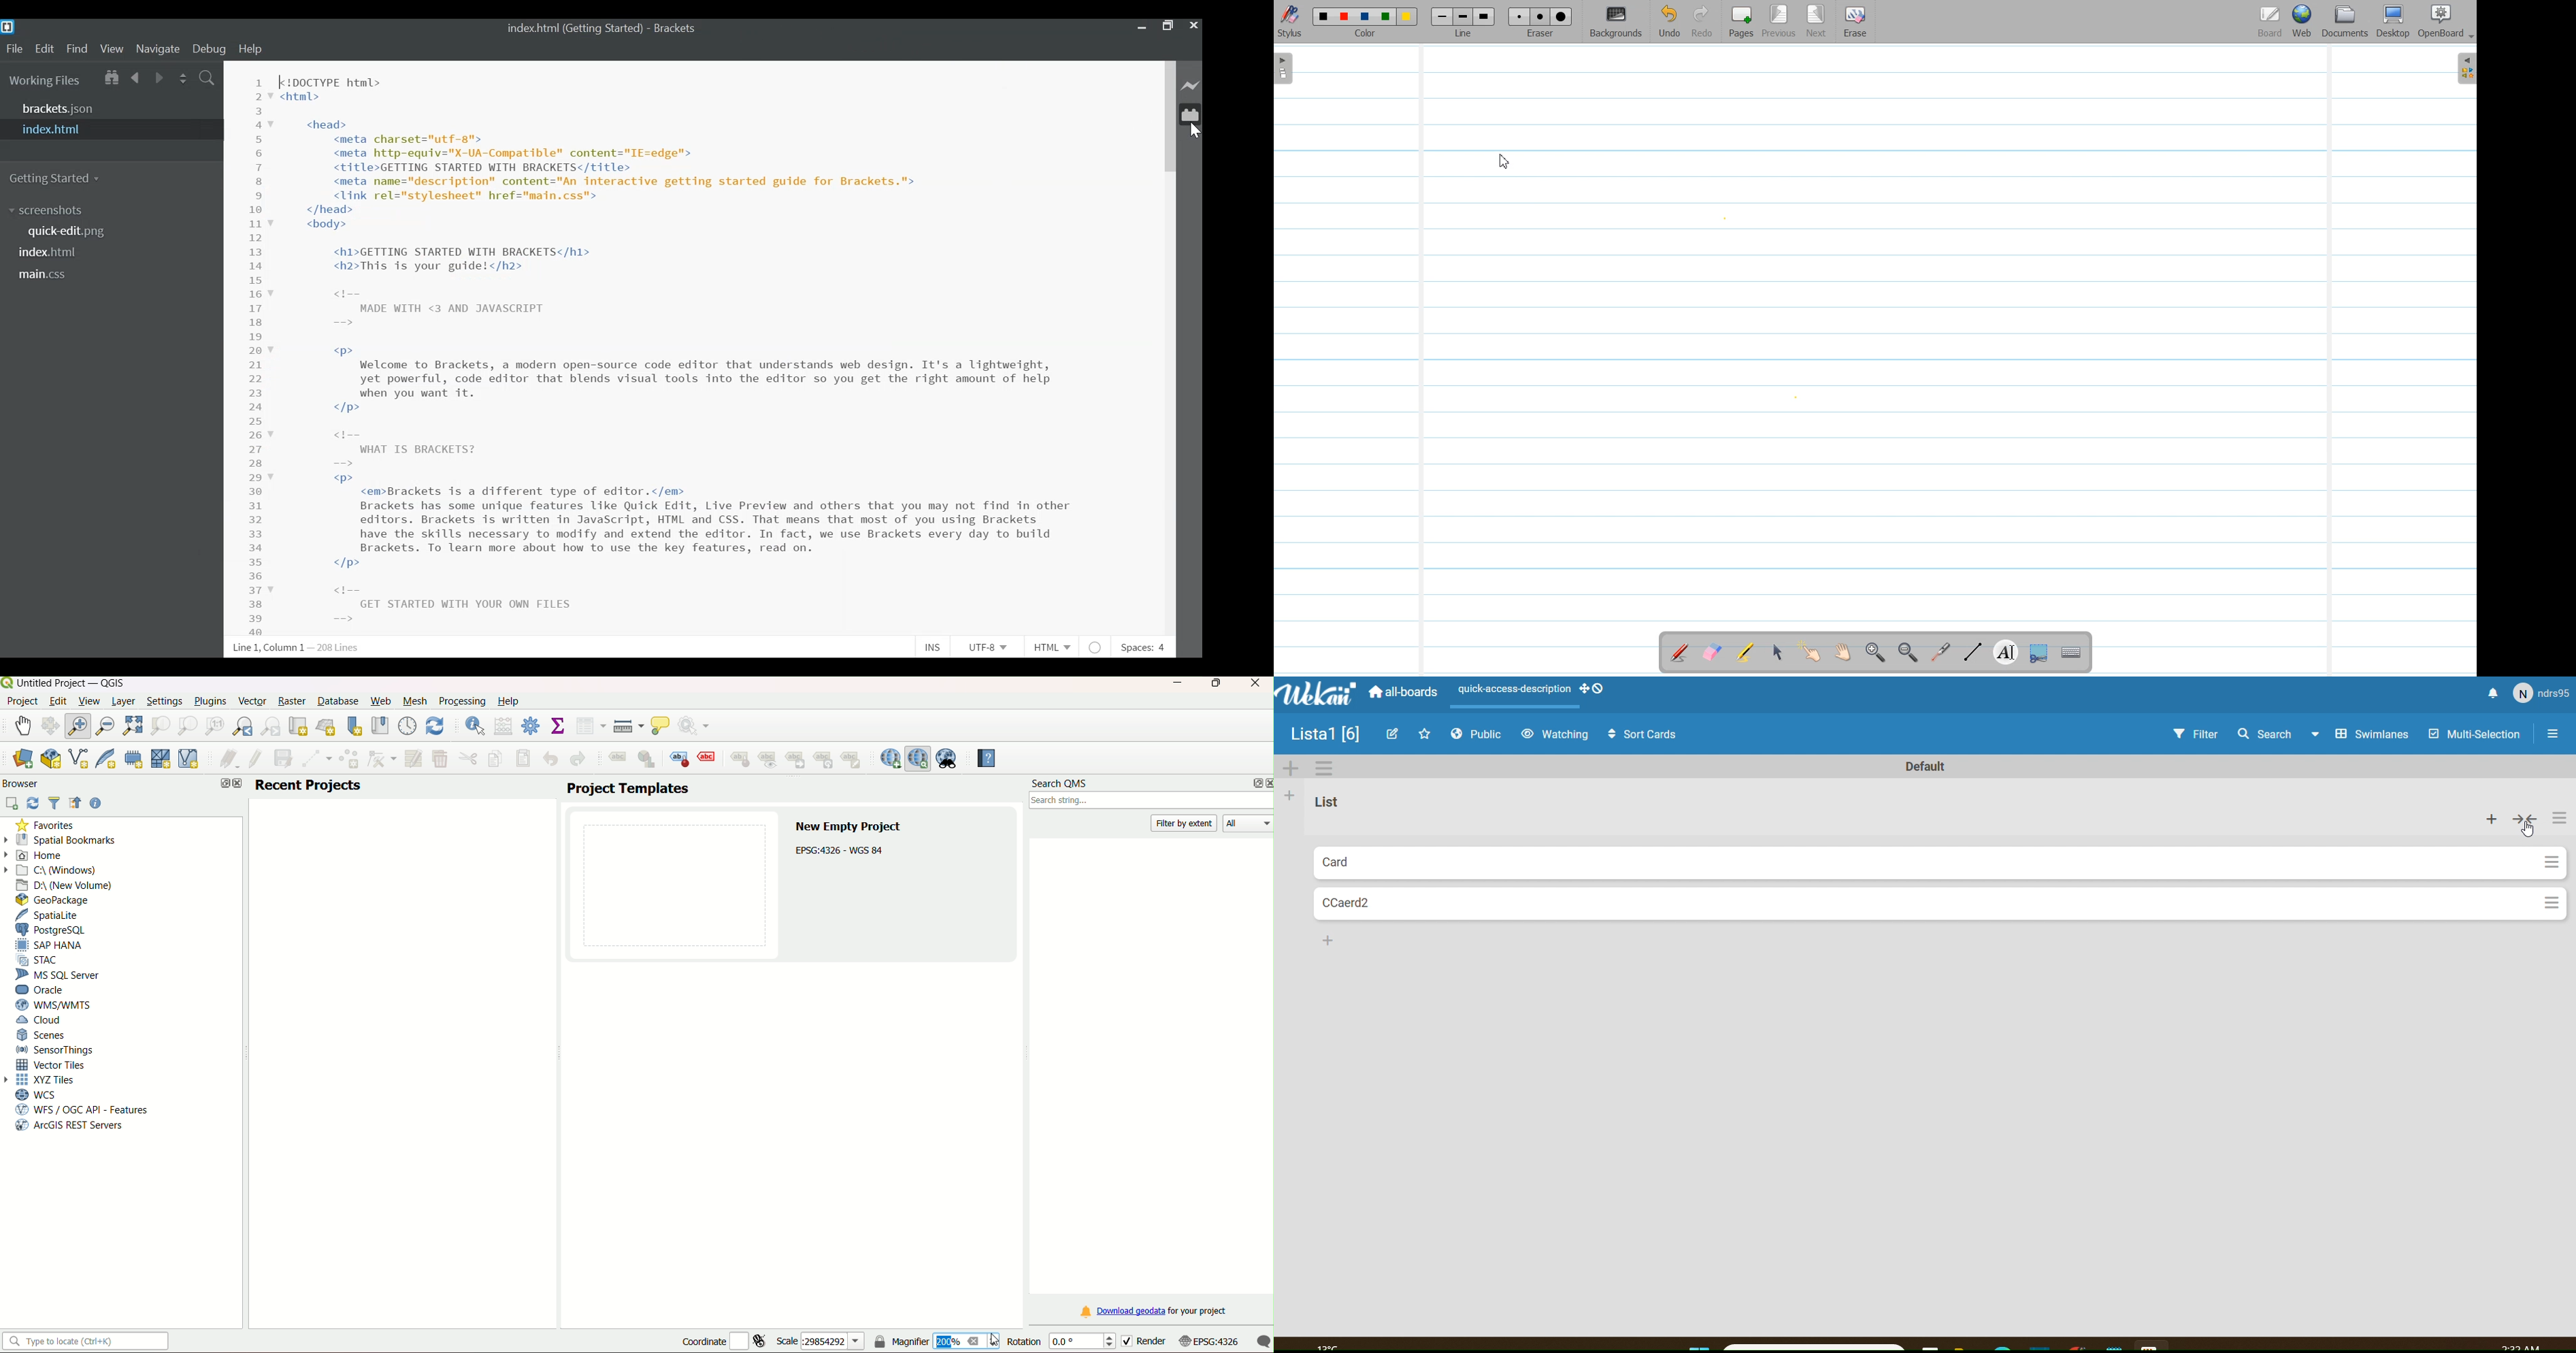 The width and height of the screenshot is (2576, 1372). Describe the element at coordinates (43, 1035) in the screenshot. I see `Scenes` at that location.